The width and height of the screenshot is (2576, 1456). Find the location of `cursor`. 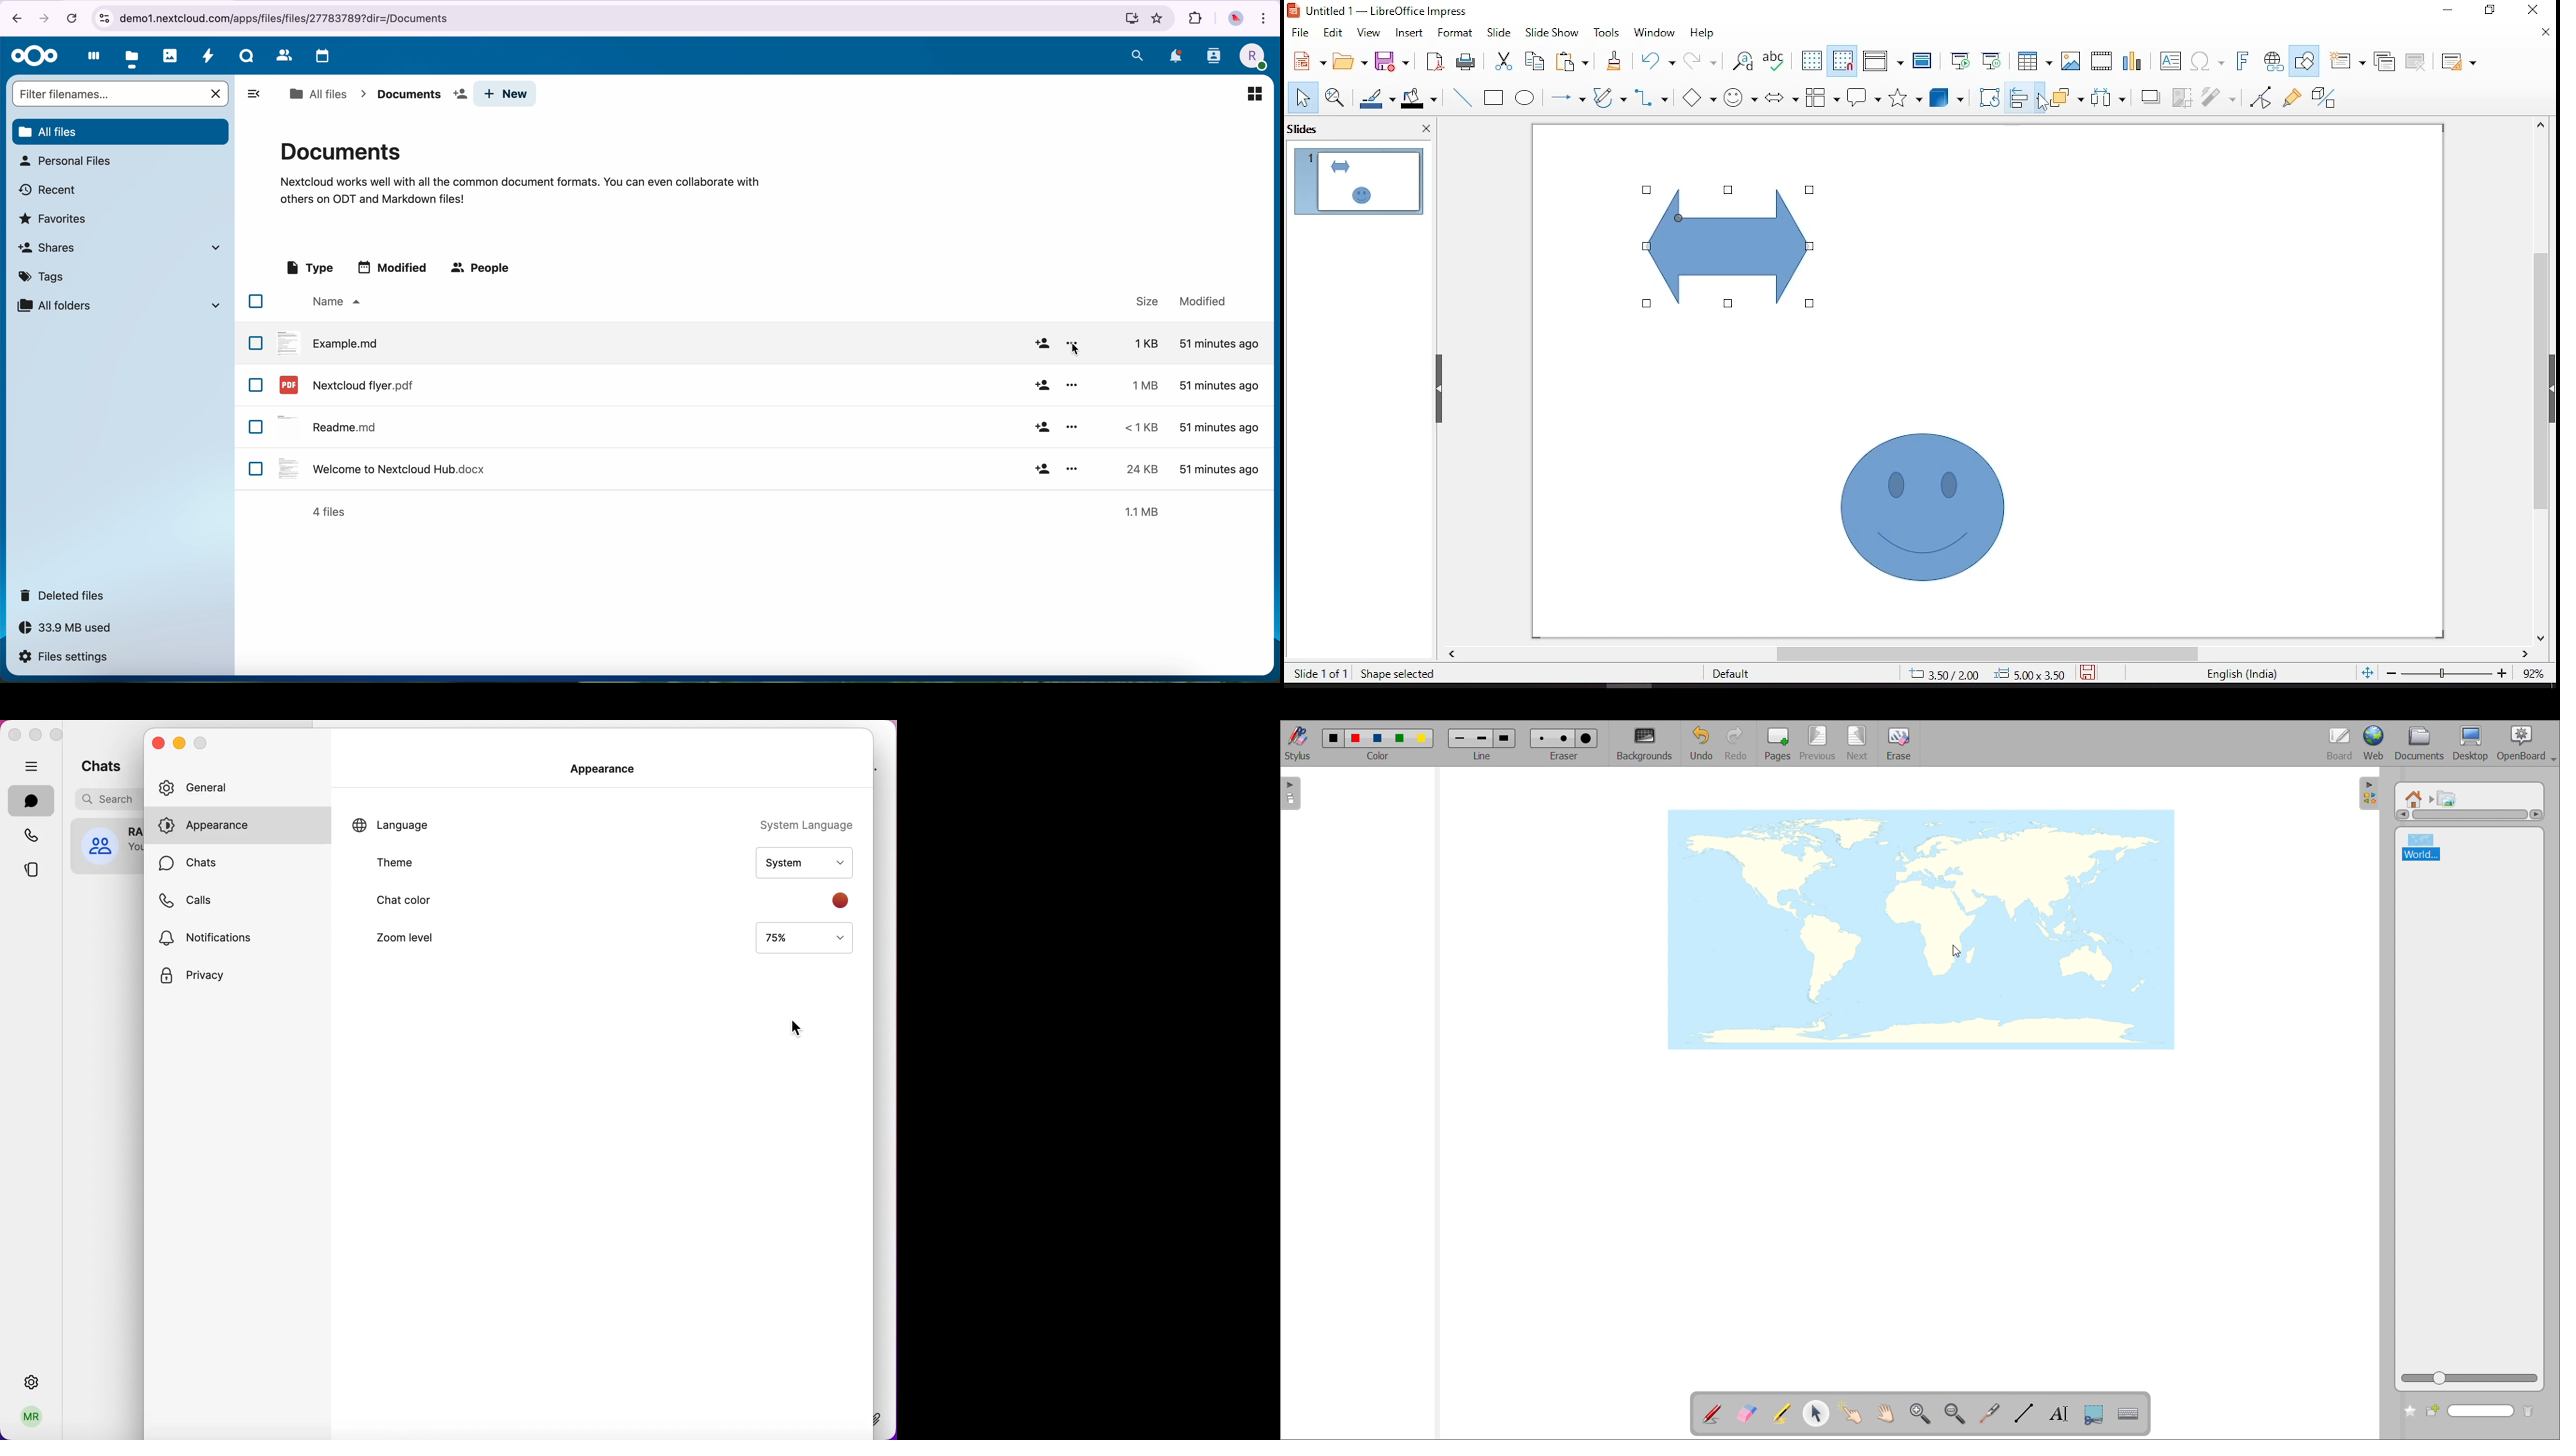

cursor is located at coordinates (1075, 350).